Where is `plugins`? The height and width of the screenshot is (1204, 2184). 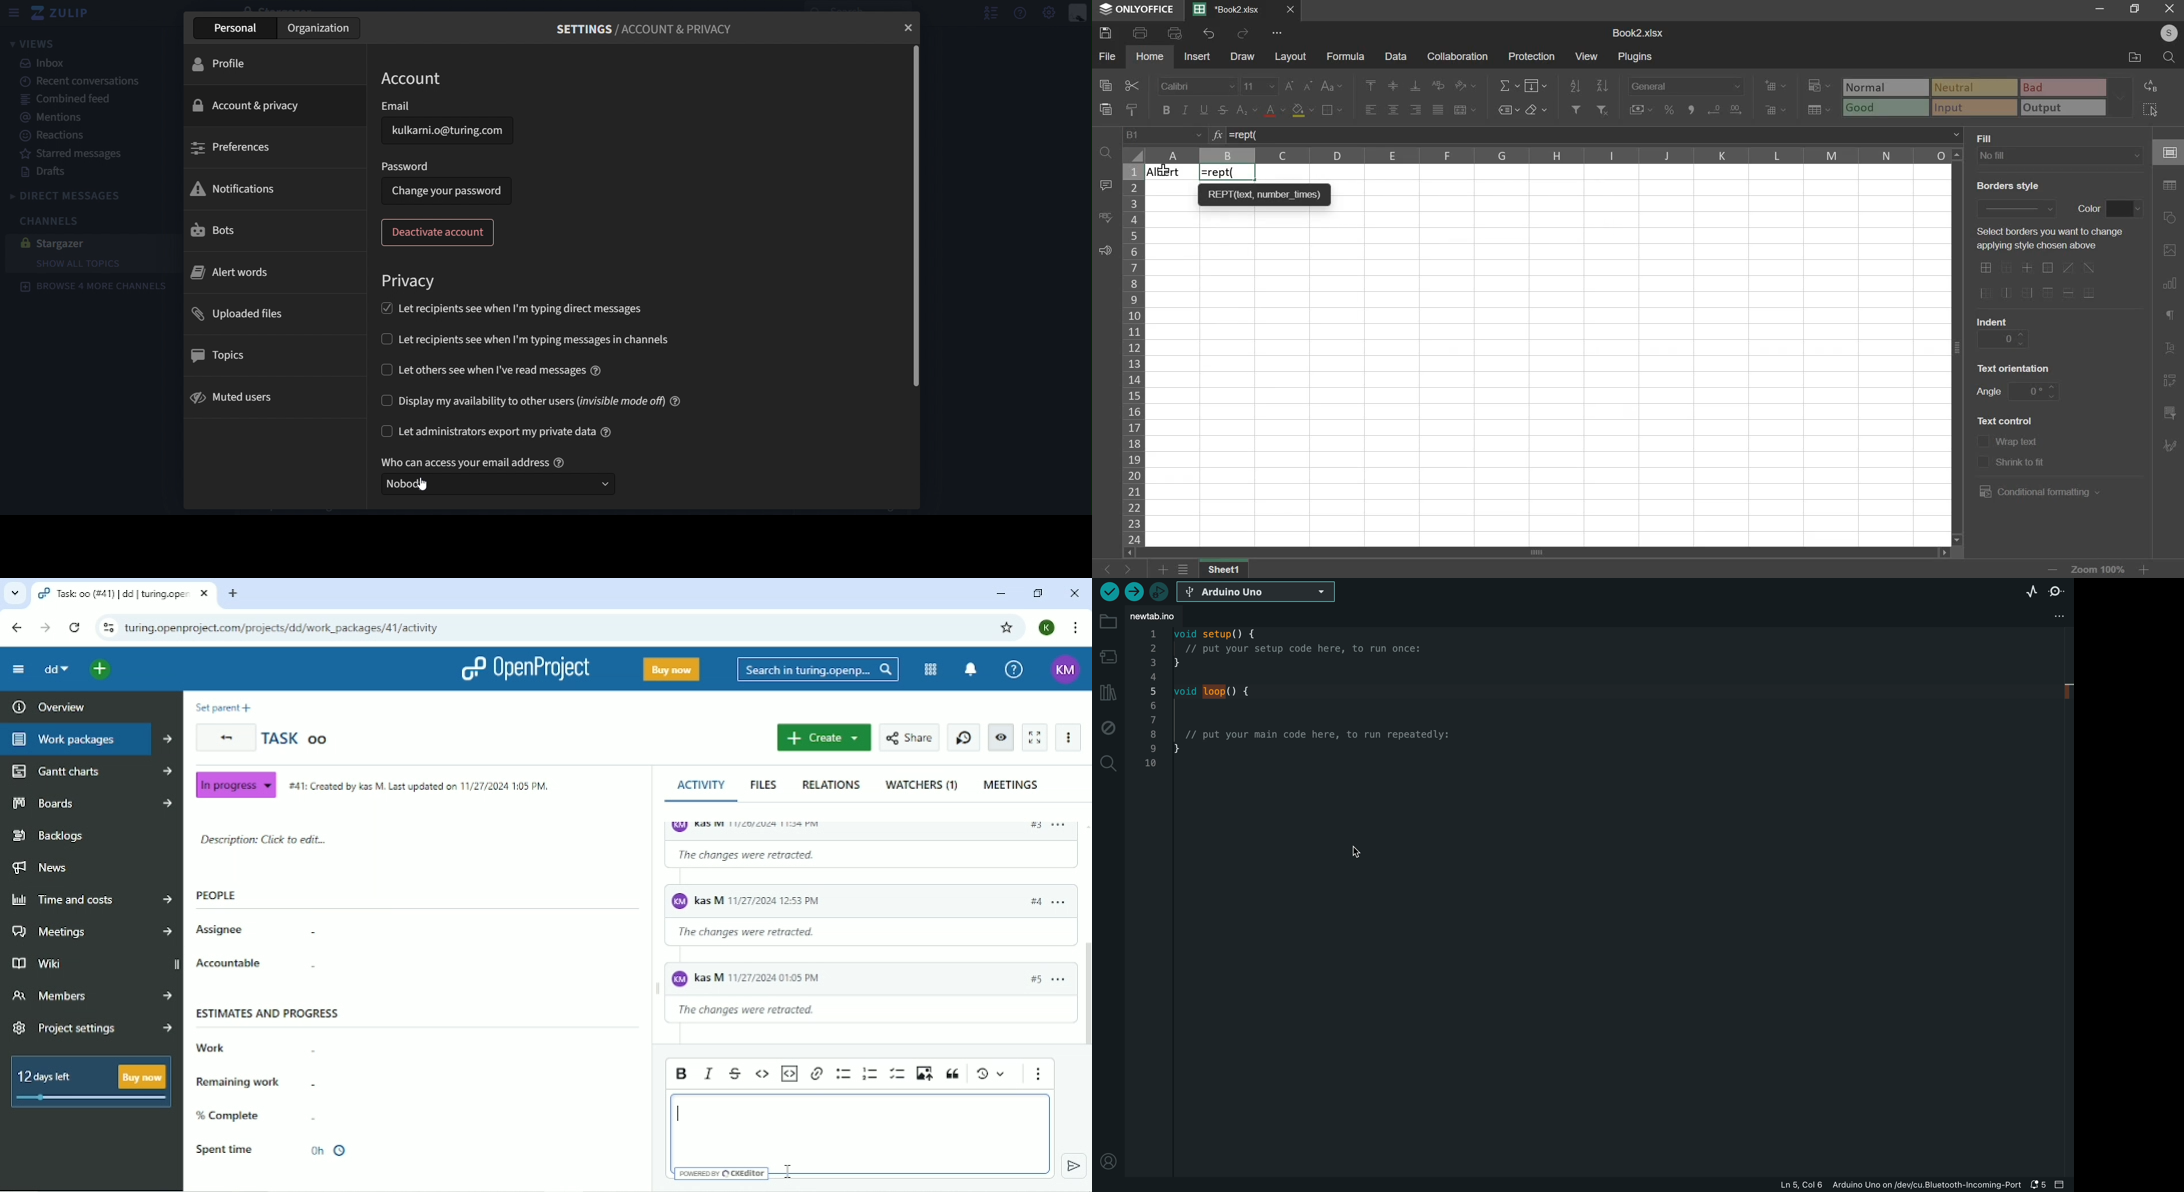
plugins is located at coordinates (1636, 57).